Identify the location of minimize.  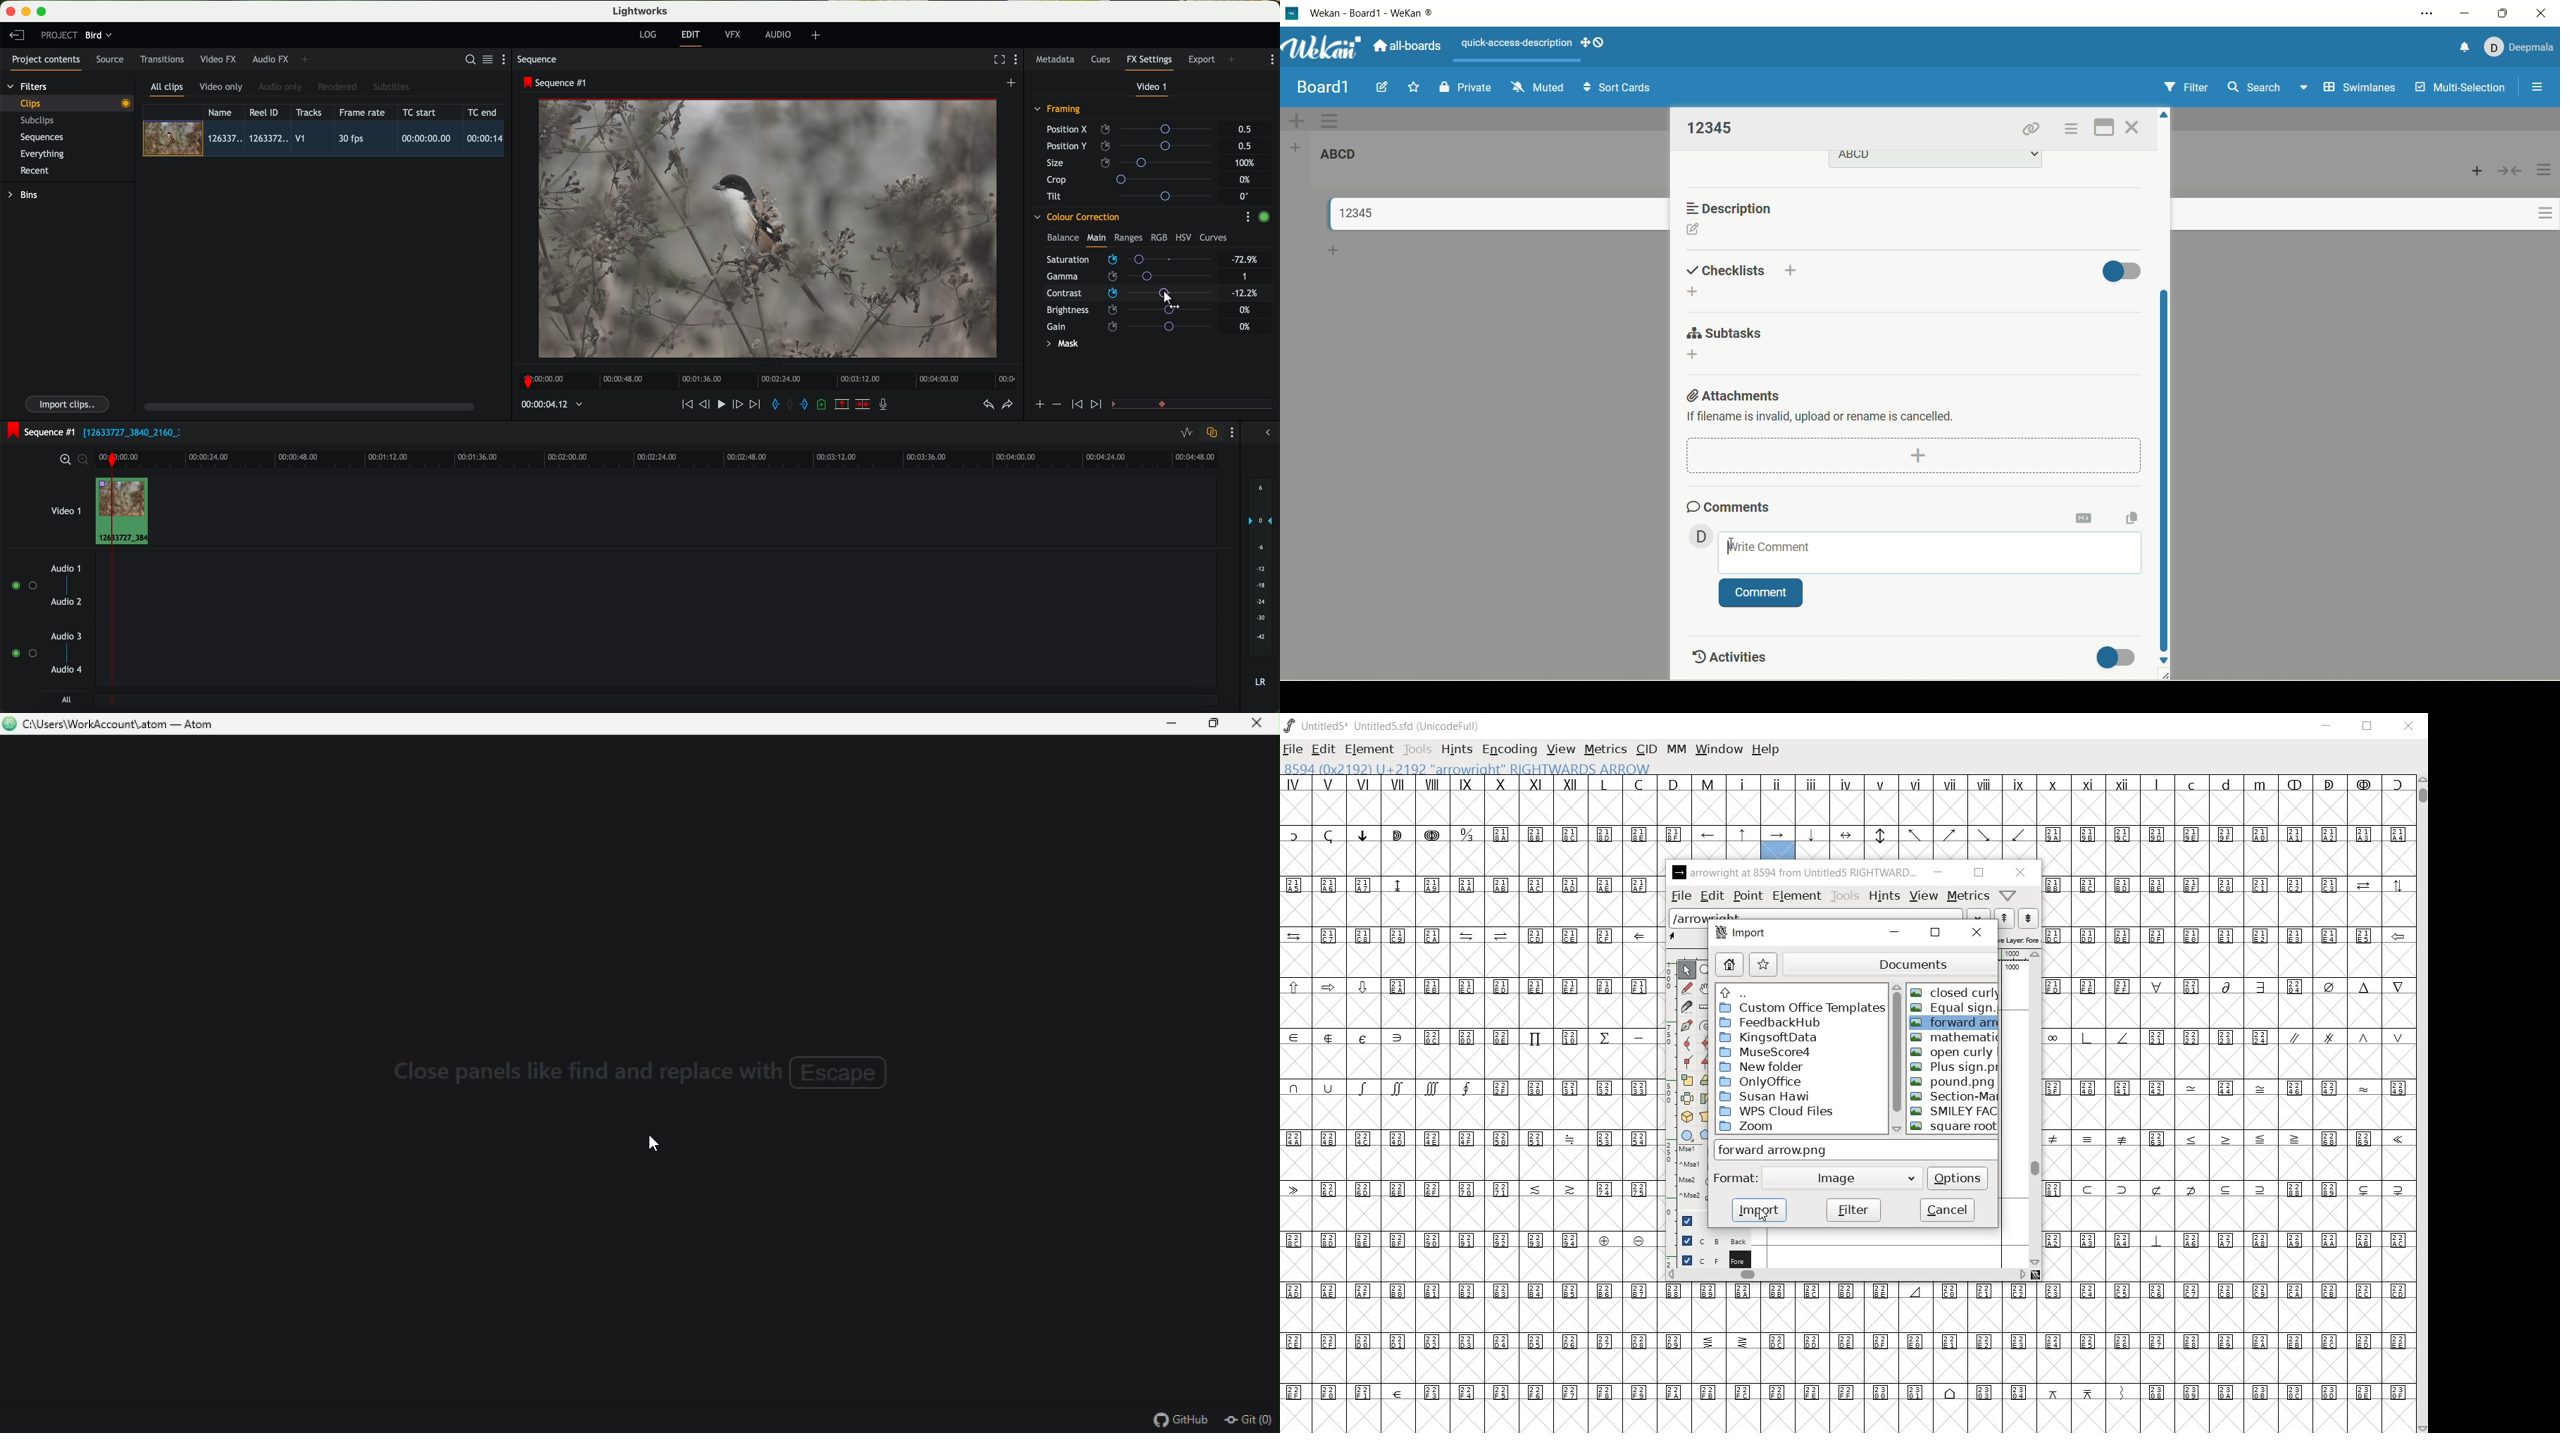
(2463, 13).